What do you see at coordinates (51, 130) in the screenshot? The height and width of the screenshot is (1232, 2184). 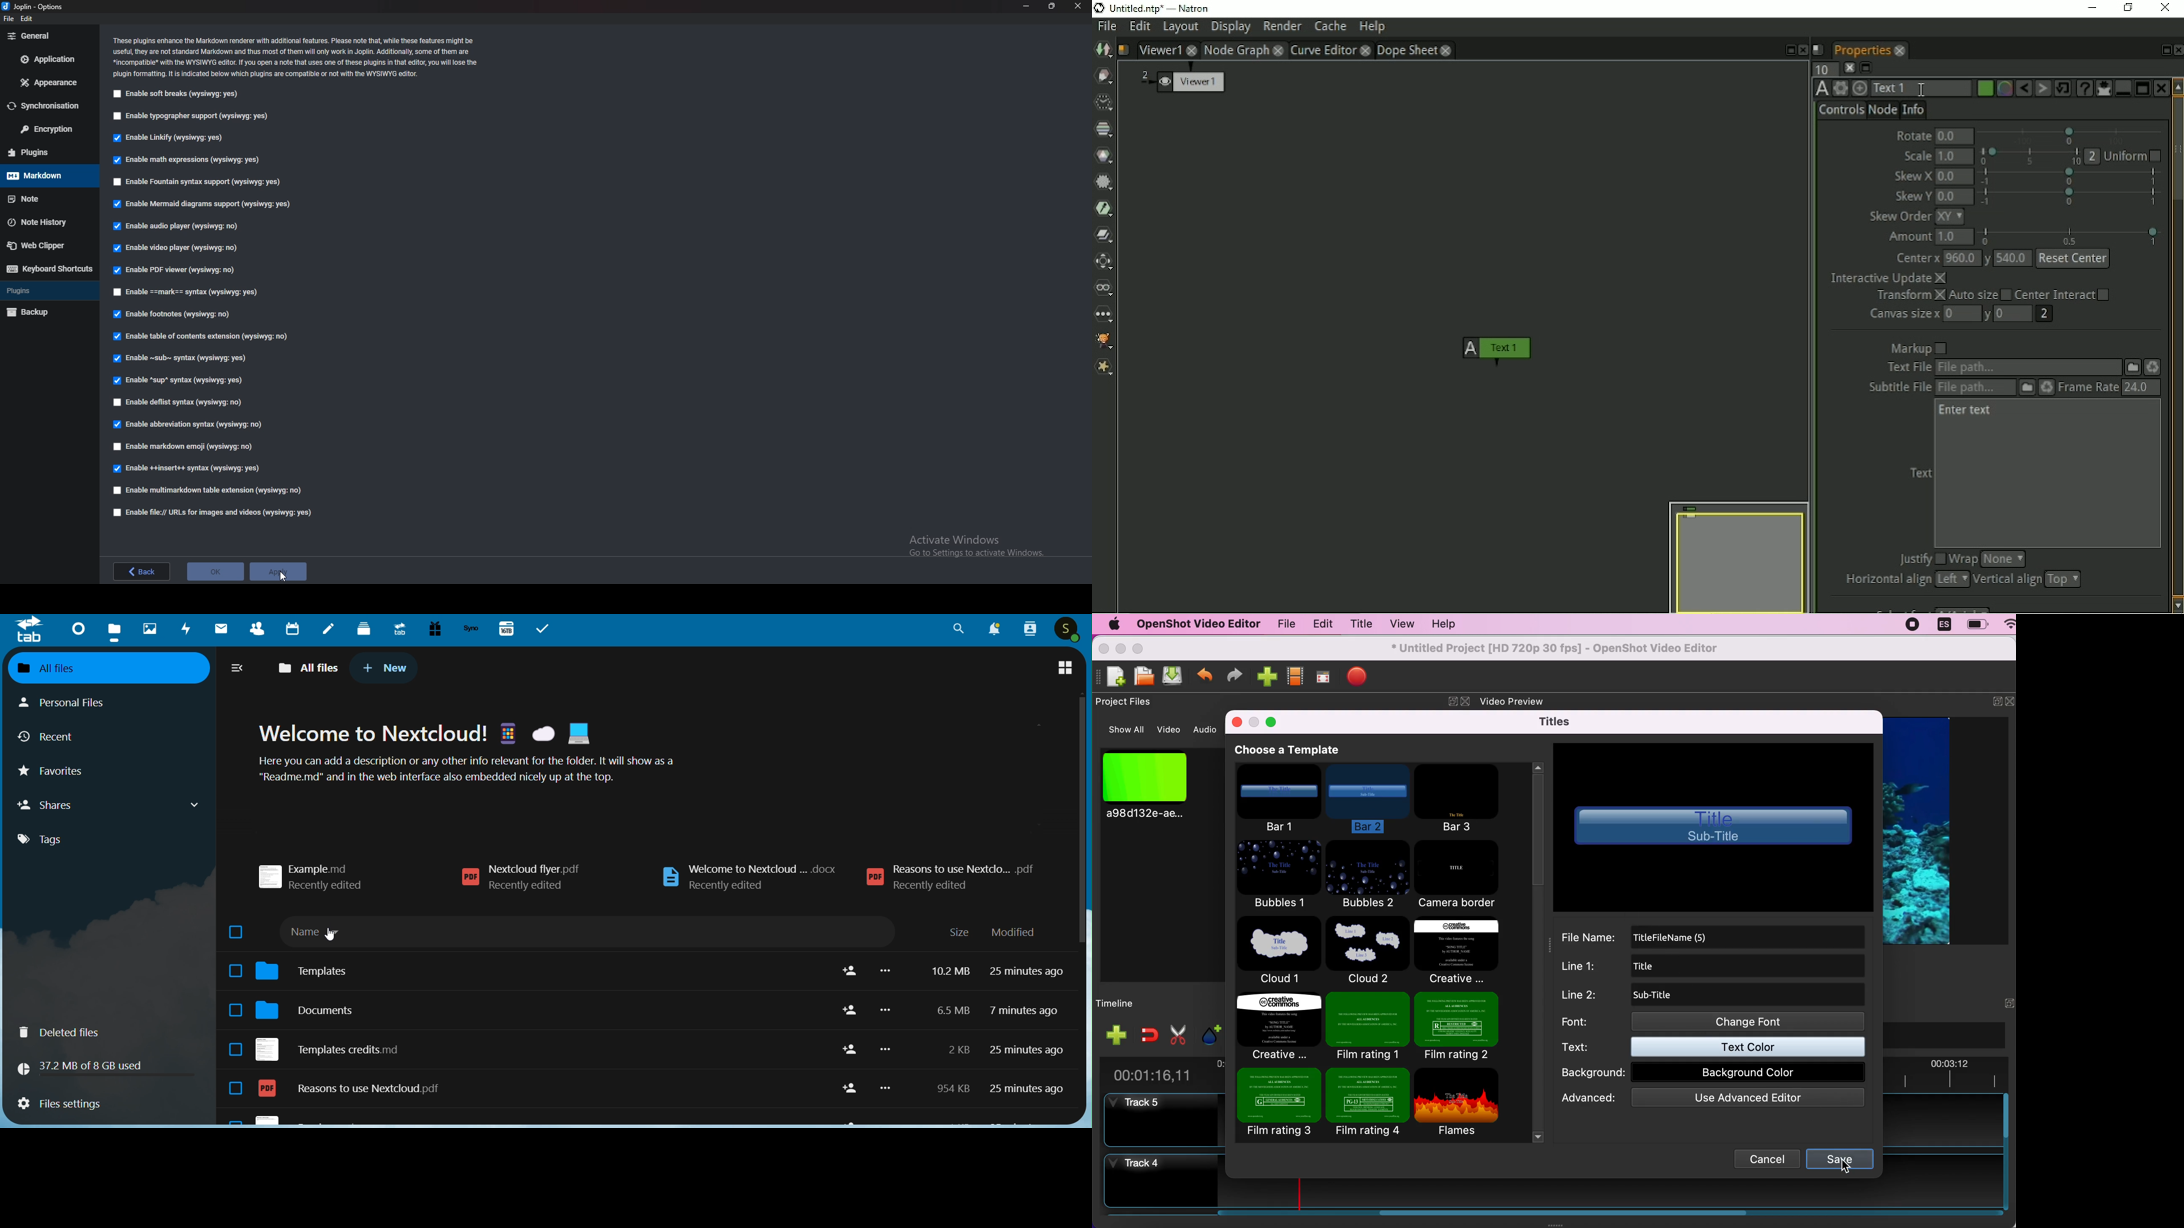 I see `Encryption` at bounding box center [51, 130].